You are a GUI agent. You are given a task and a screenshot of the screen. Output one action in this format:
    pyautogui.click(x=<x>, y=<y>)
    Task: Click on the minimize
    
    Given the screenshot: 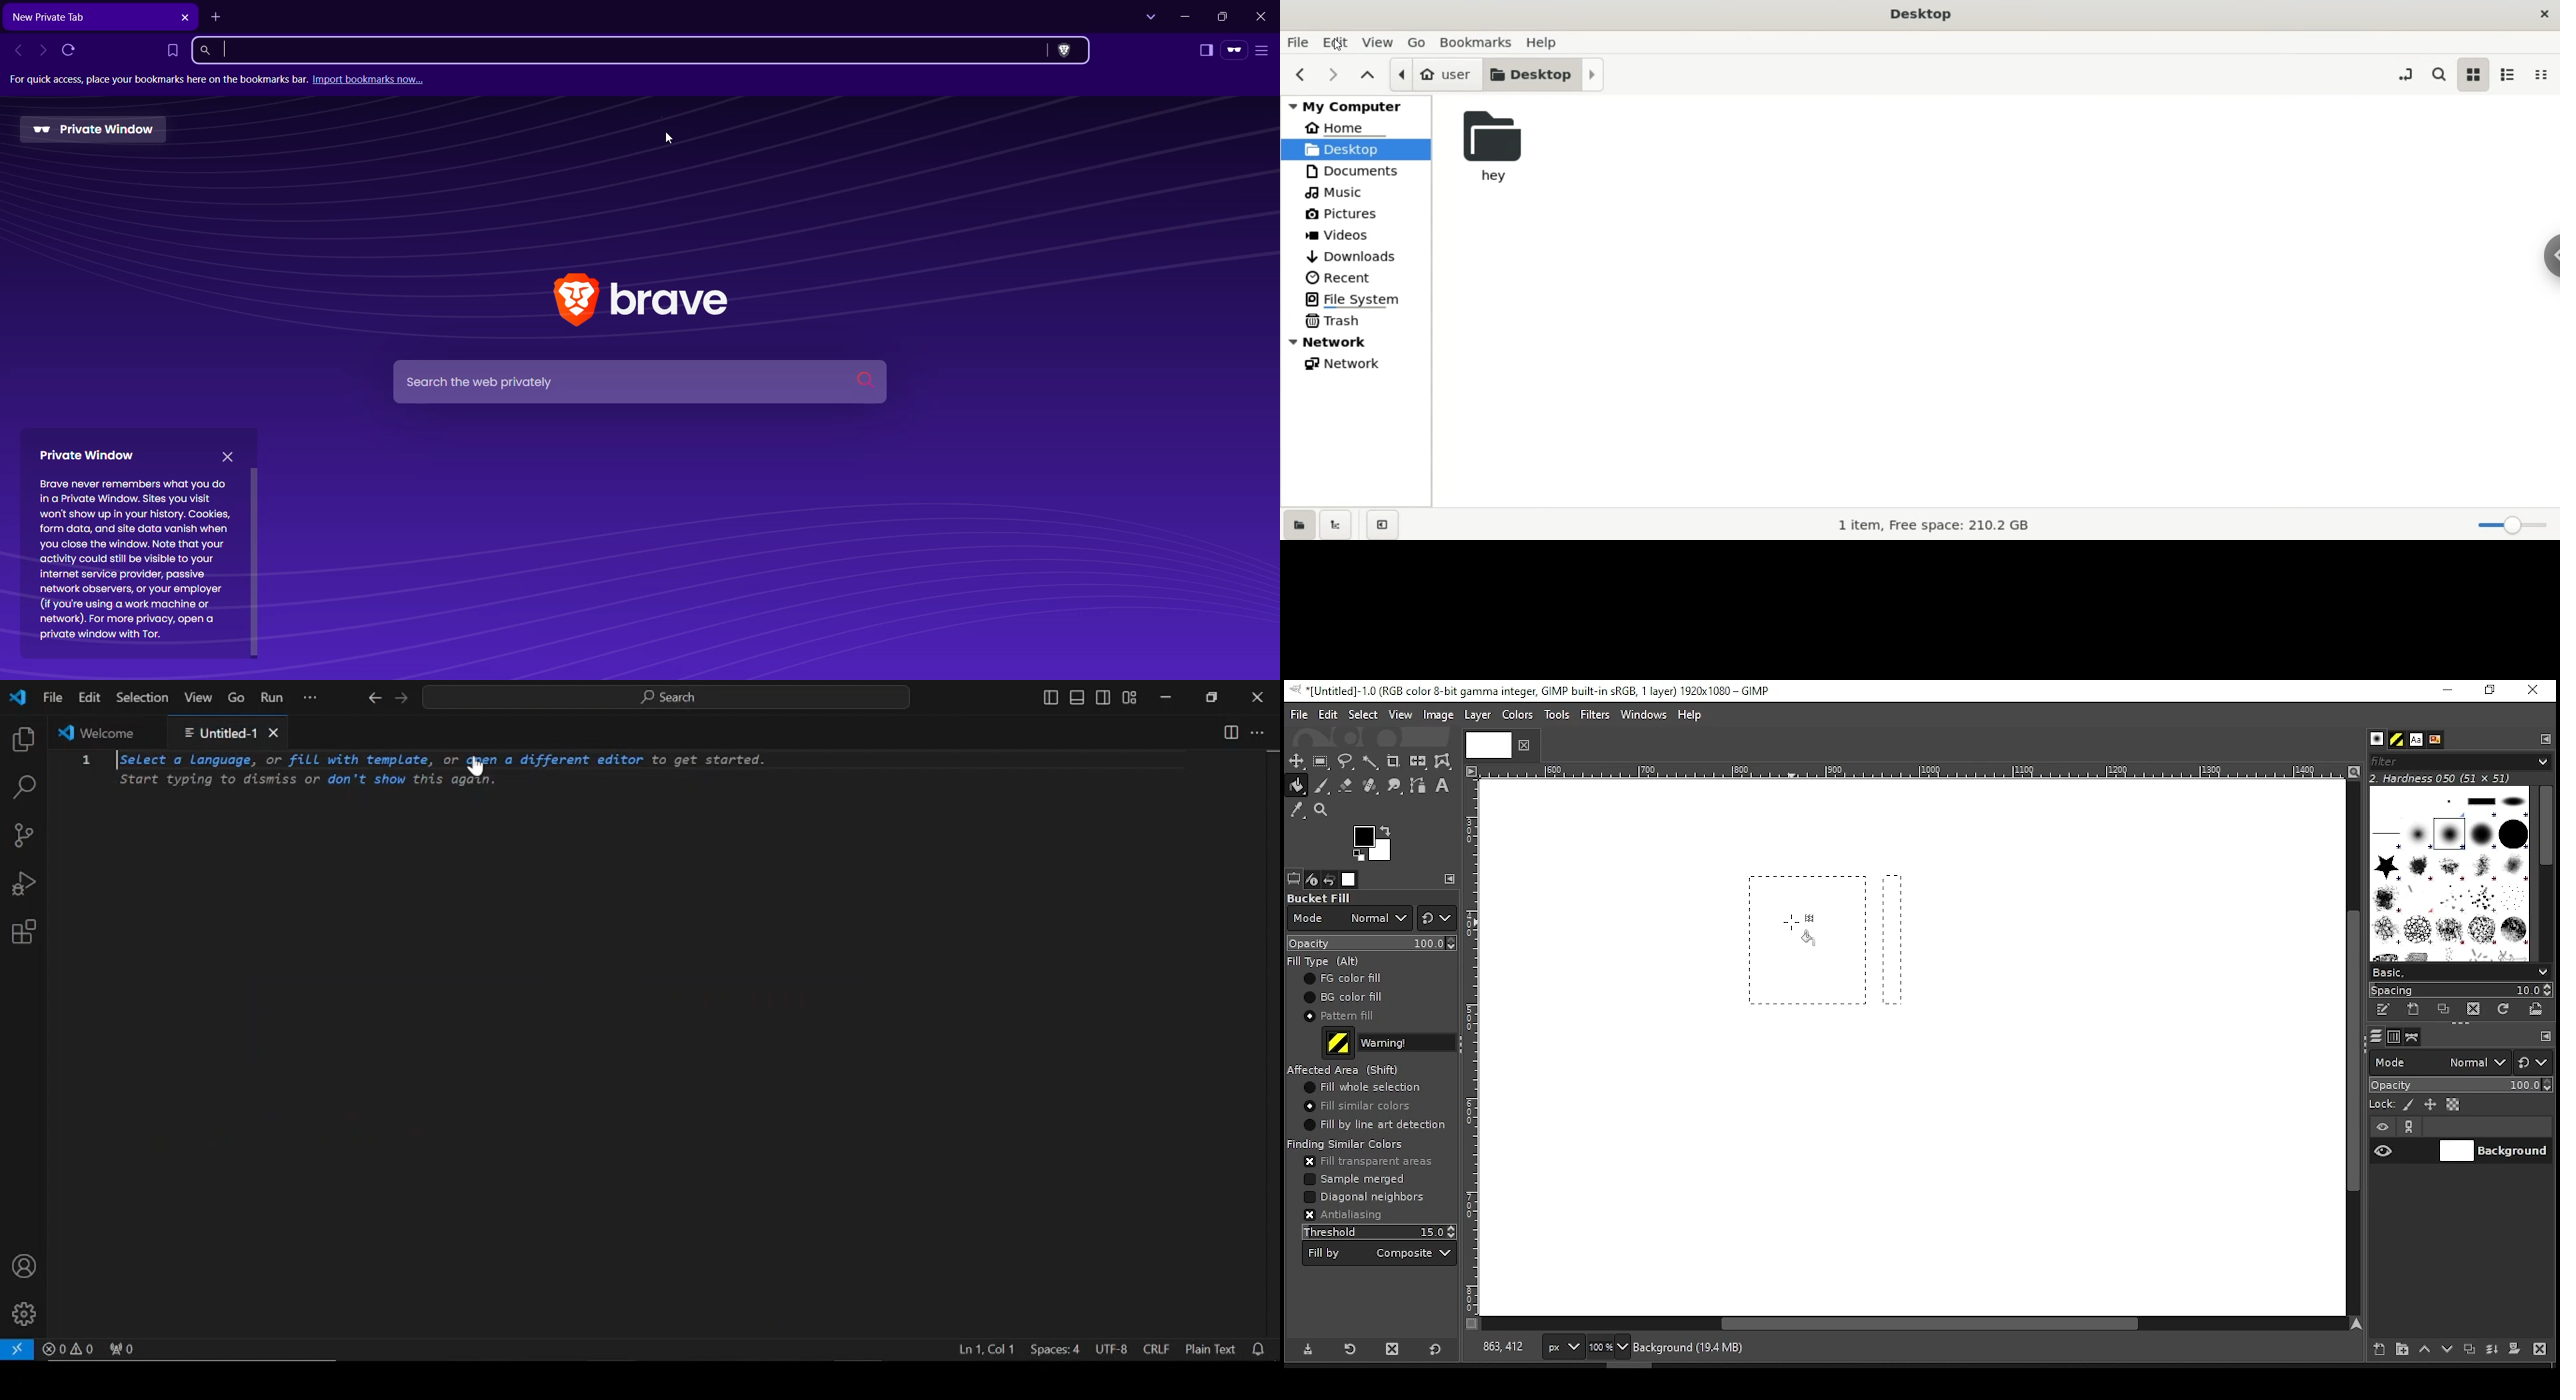 What is the action you would take?
    pyautogui.click(x=1165, y=698)
    